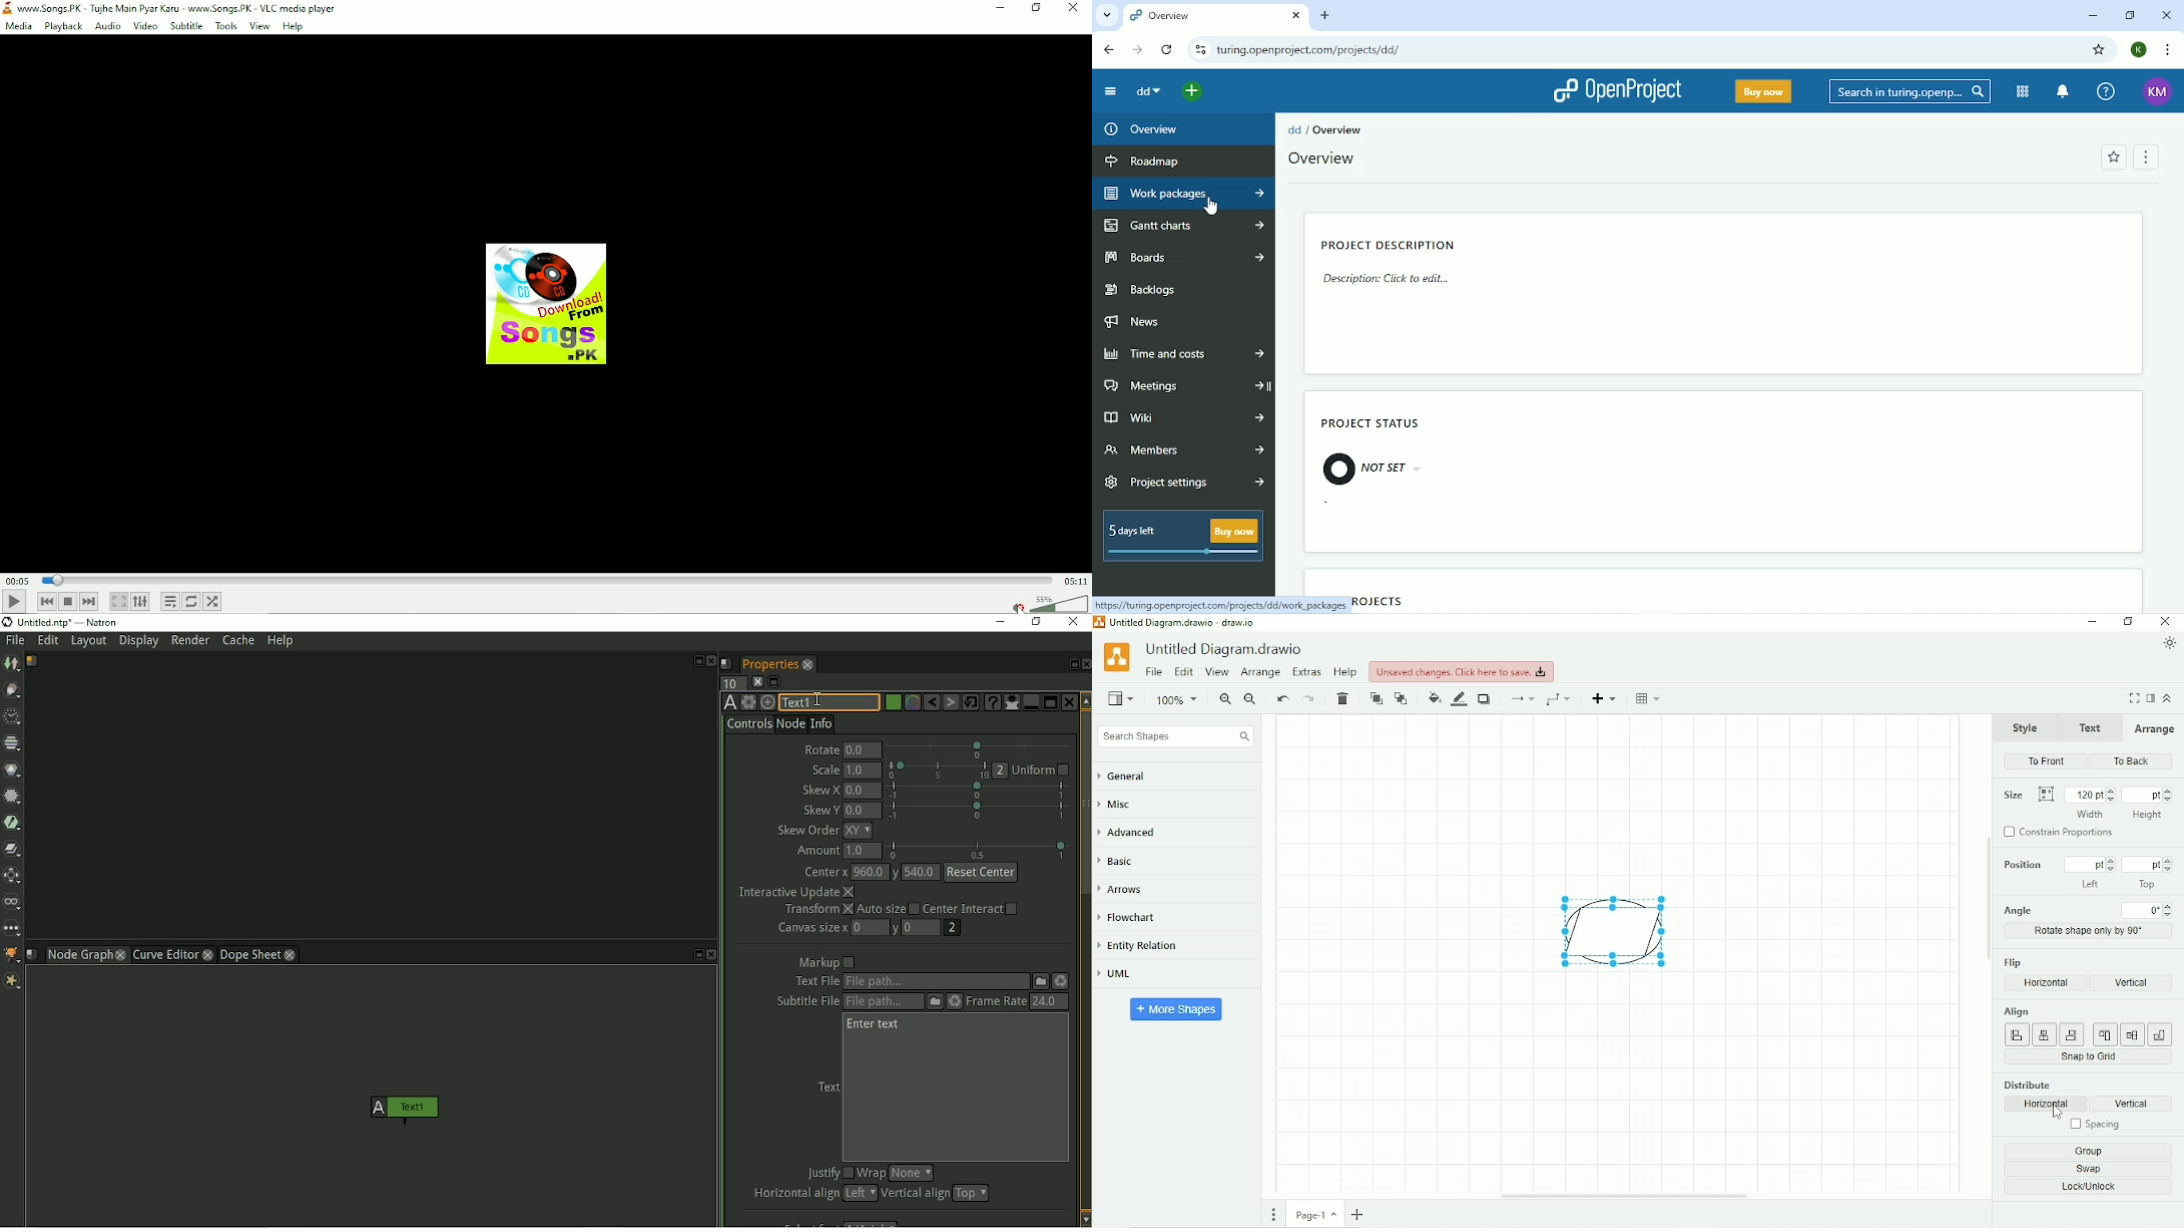 The height and width of the screenshot is (1232, 2184). I want to click on Align, so click(2086, 1026).